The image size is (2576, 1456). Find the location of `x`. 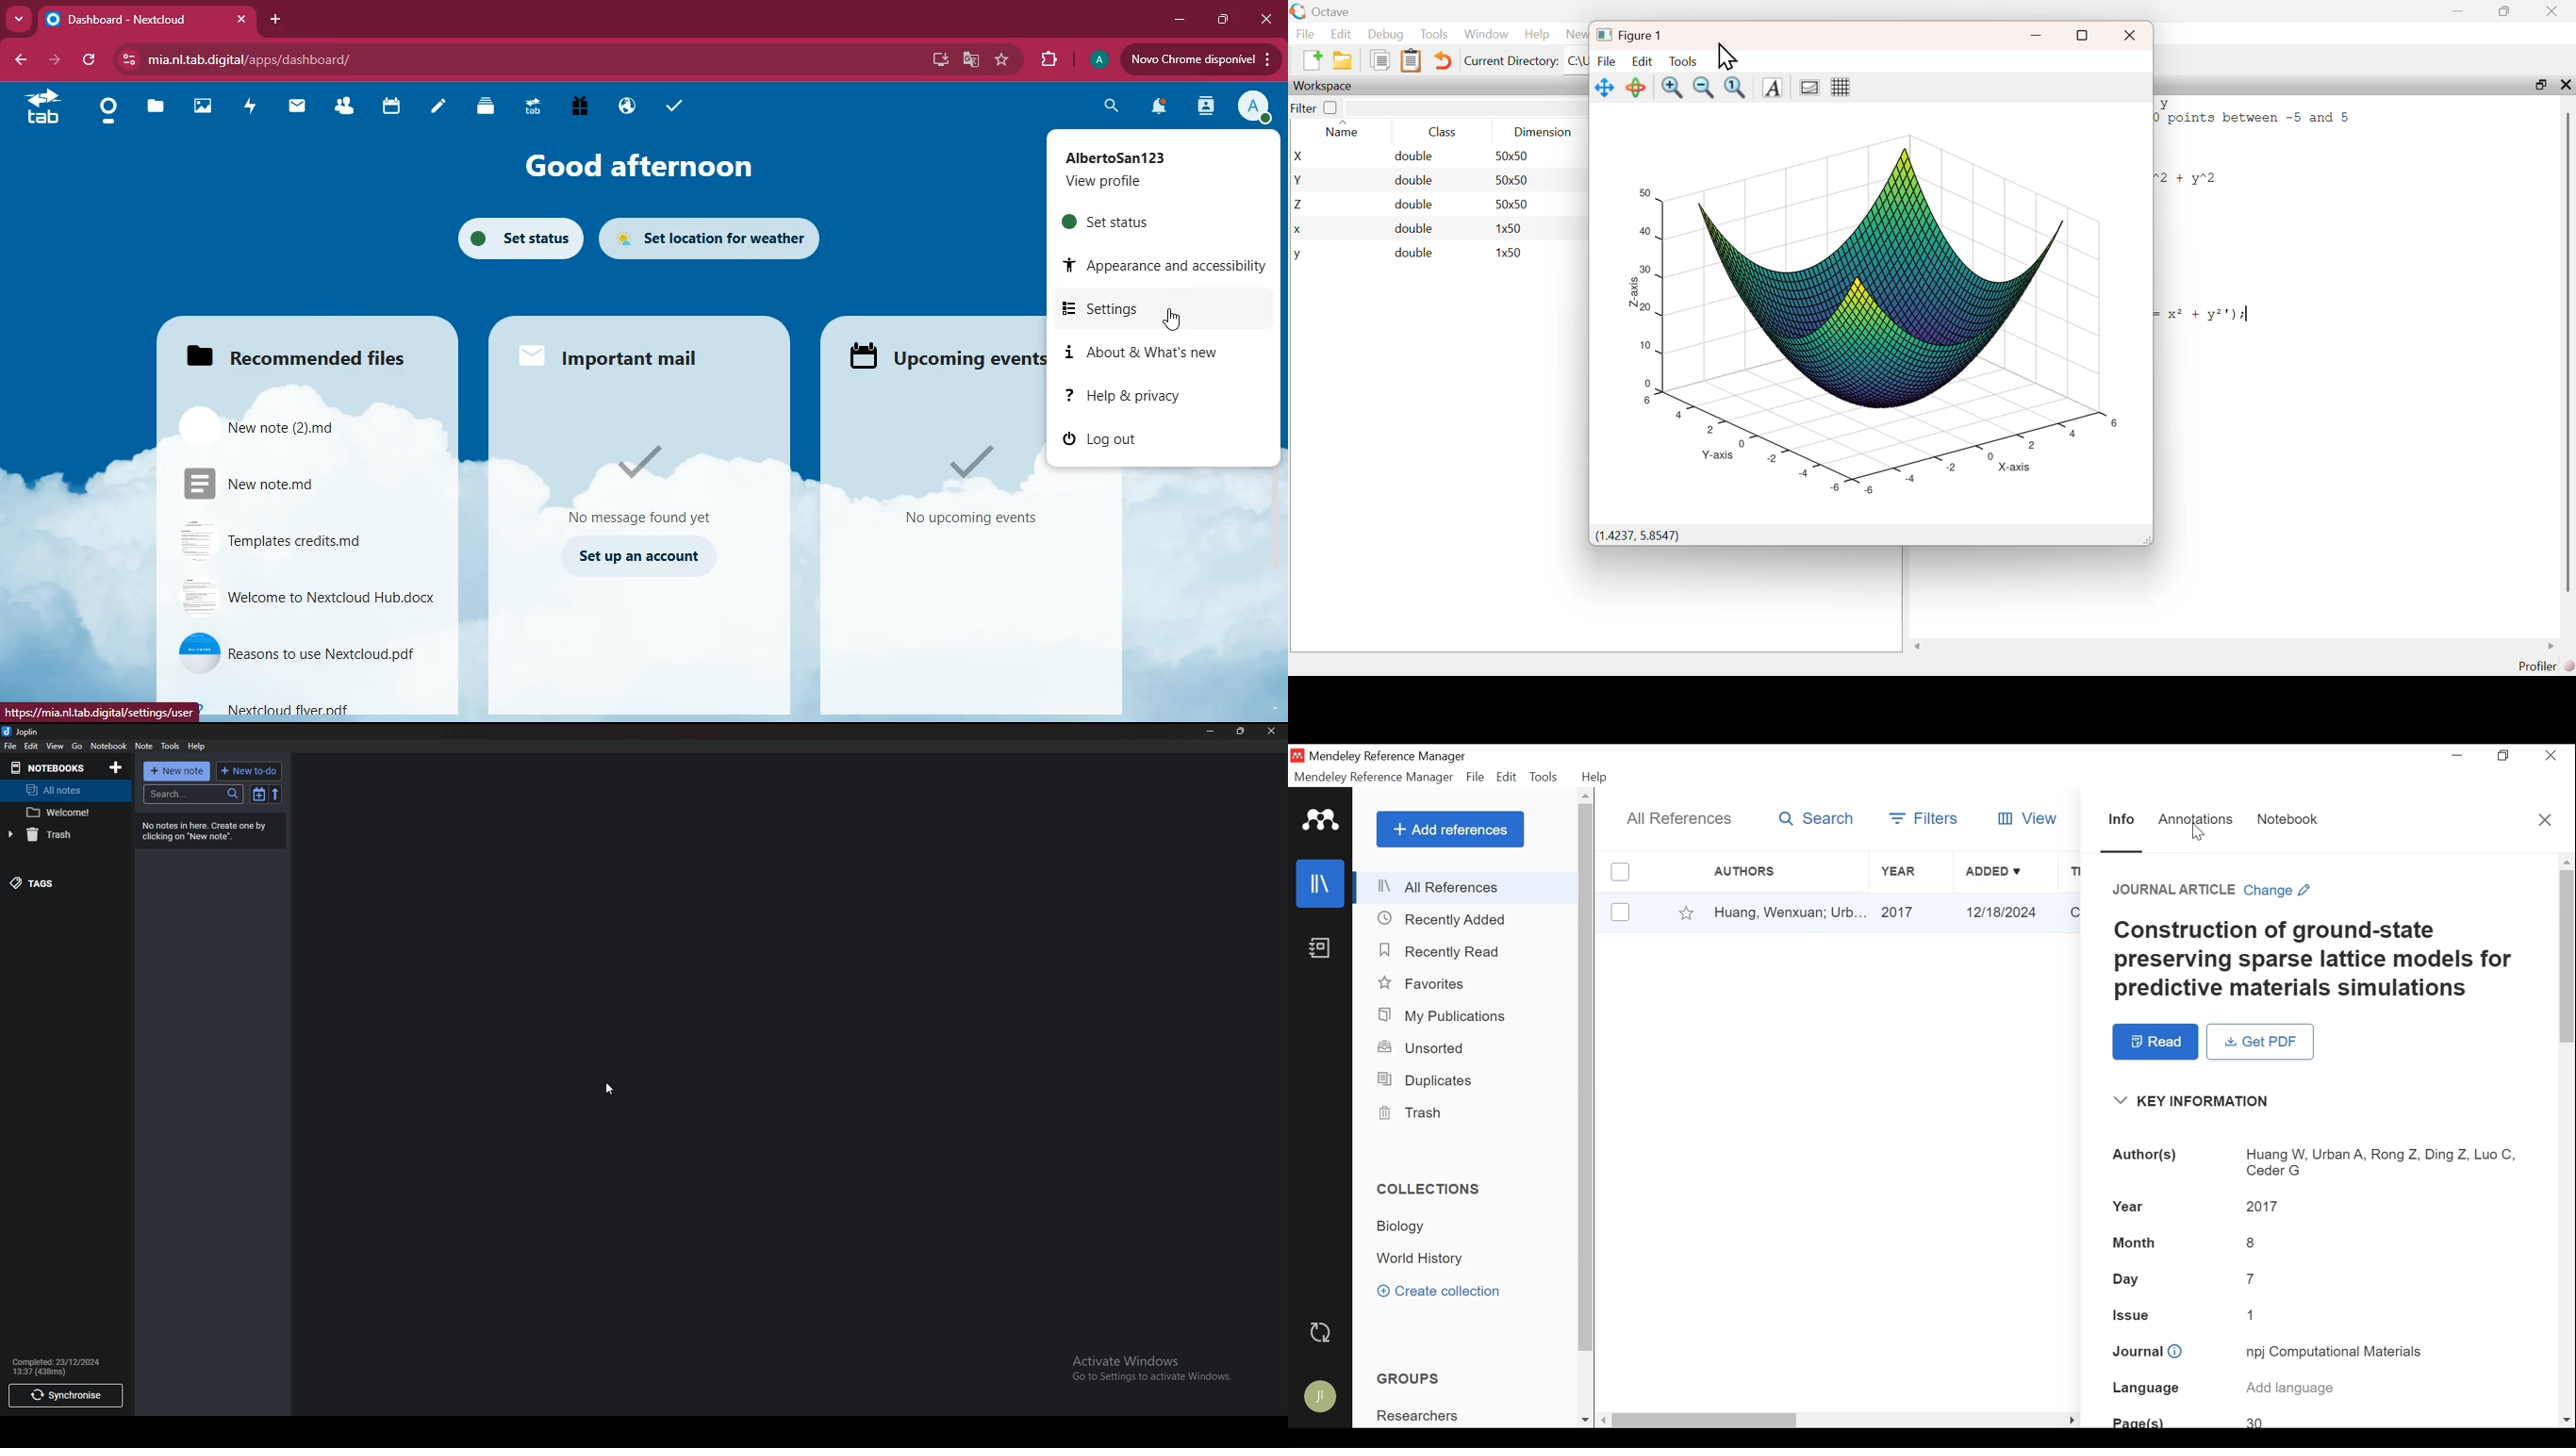

x is located at coordinates (1299, 231).